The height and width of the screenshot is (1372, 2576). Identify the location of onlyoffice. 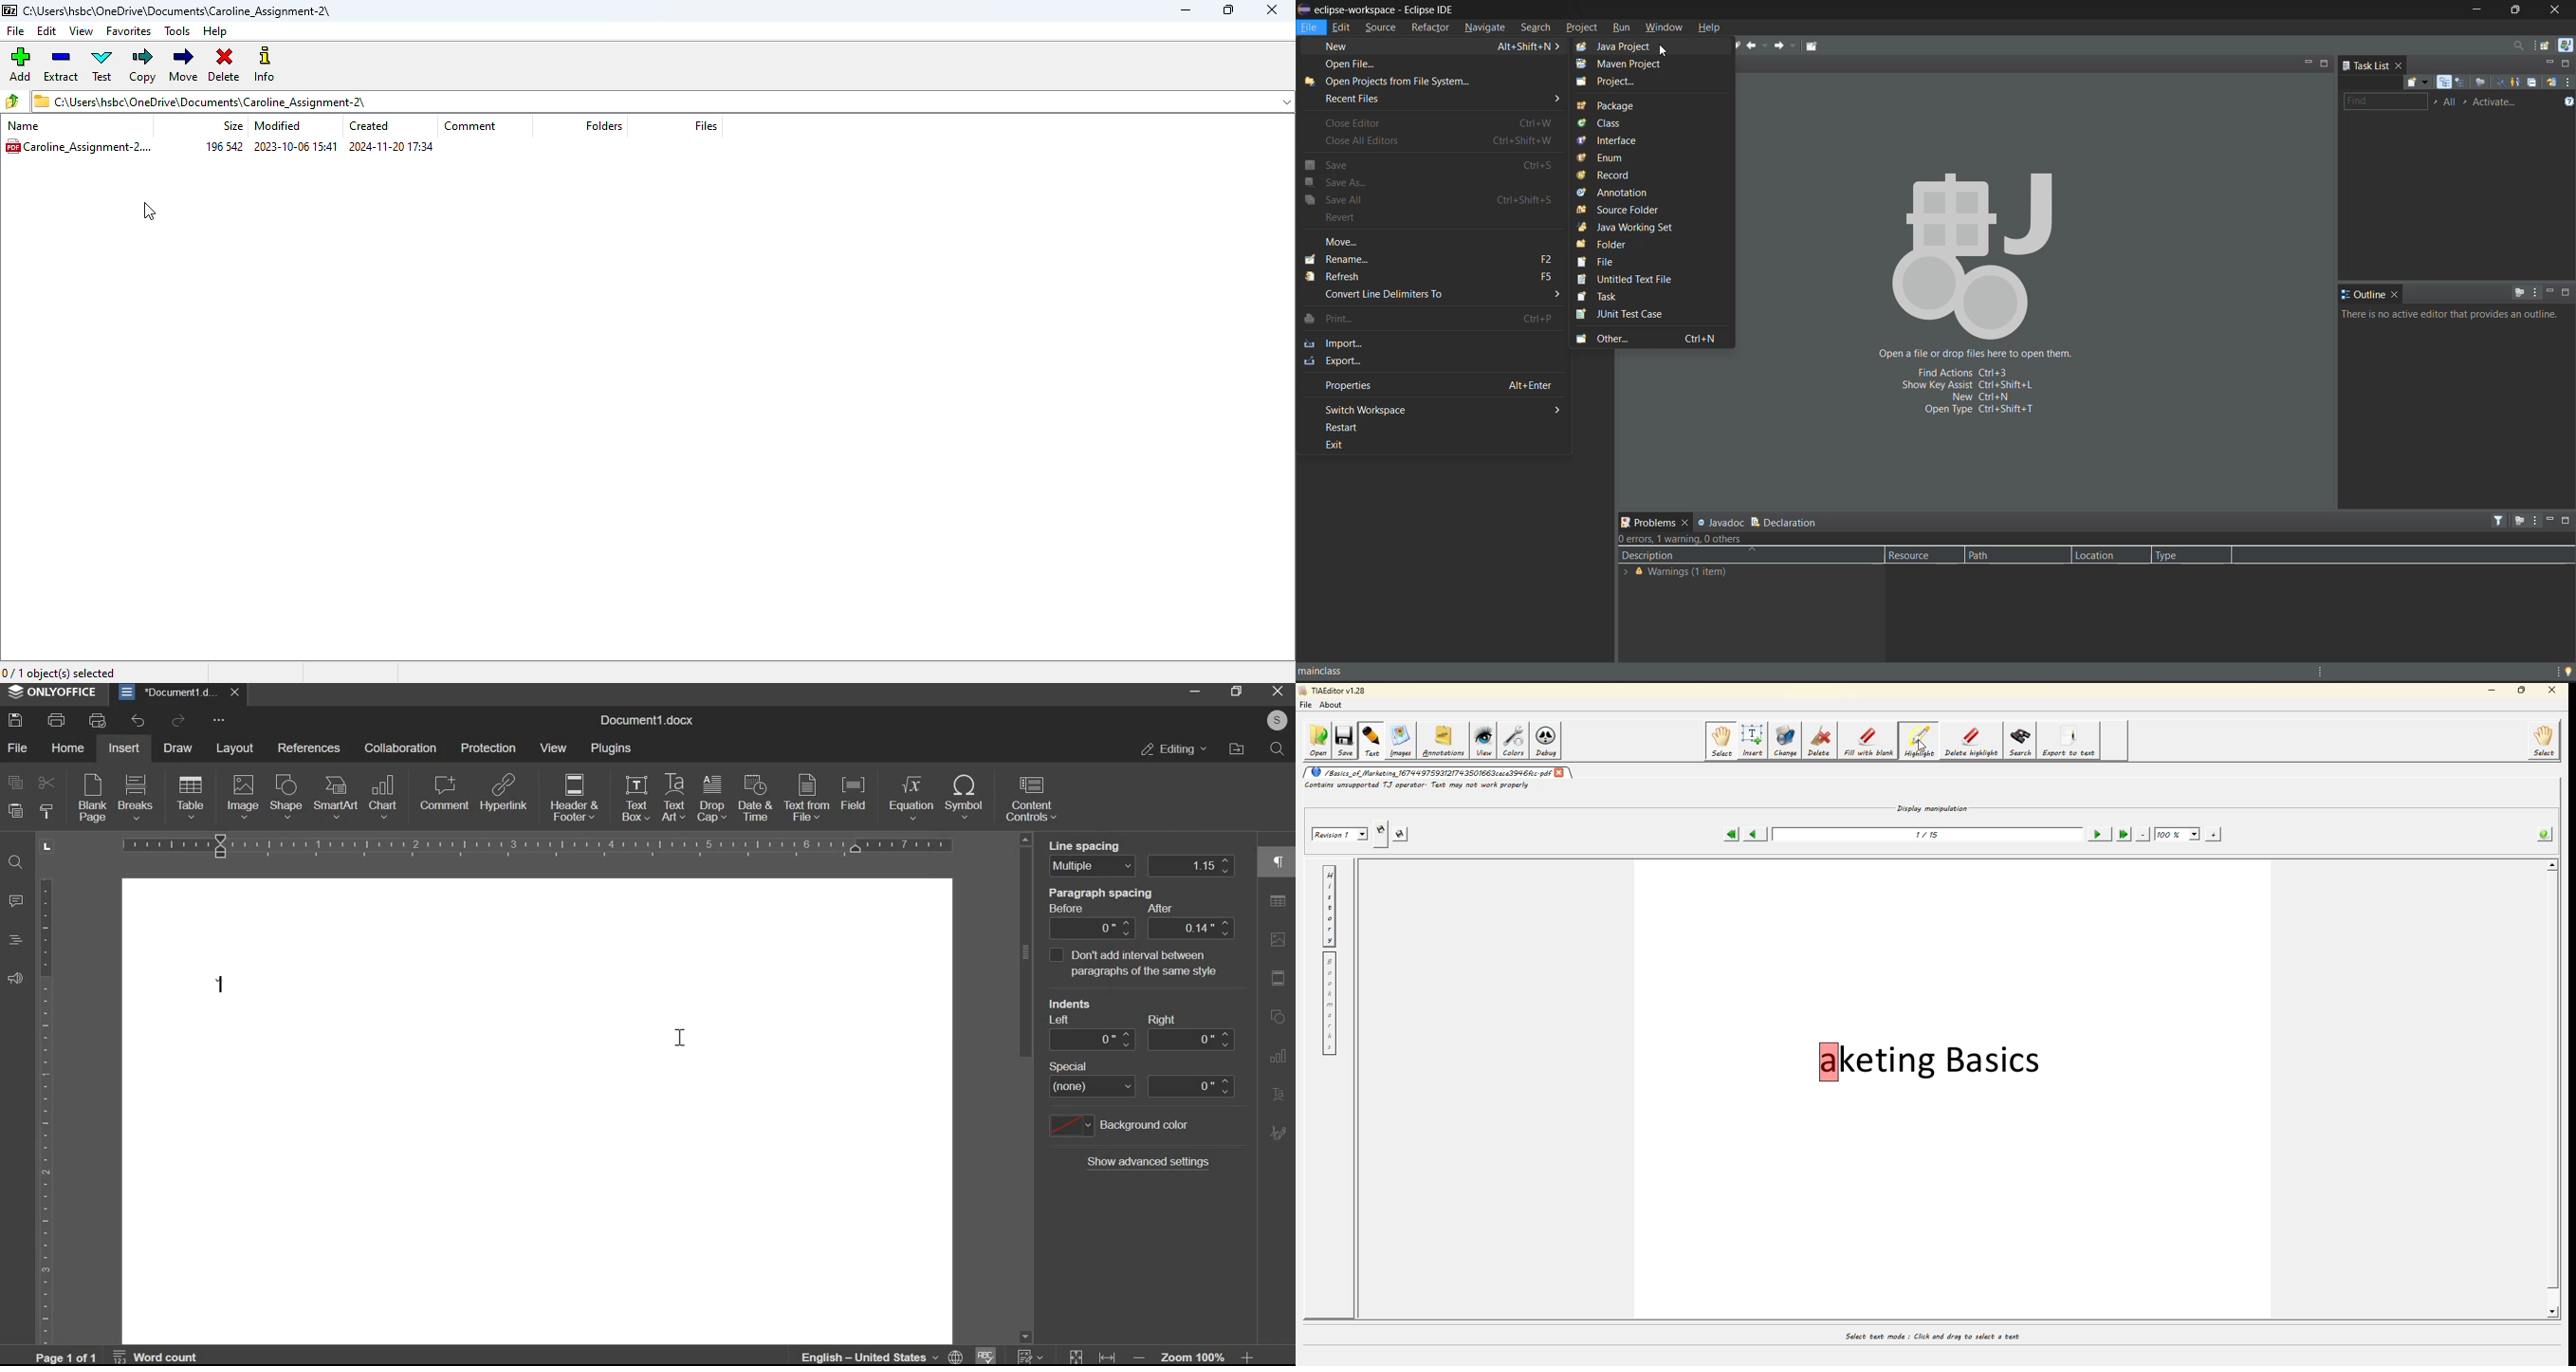
(53, 691).